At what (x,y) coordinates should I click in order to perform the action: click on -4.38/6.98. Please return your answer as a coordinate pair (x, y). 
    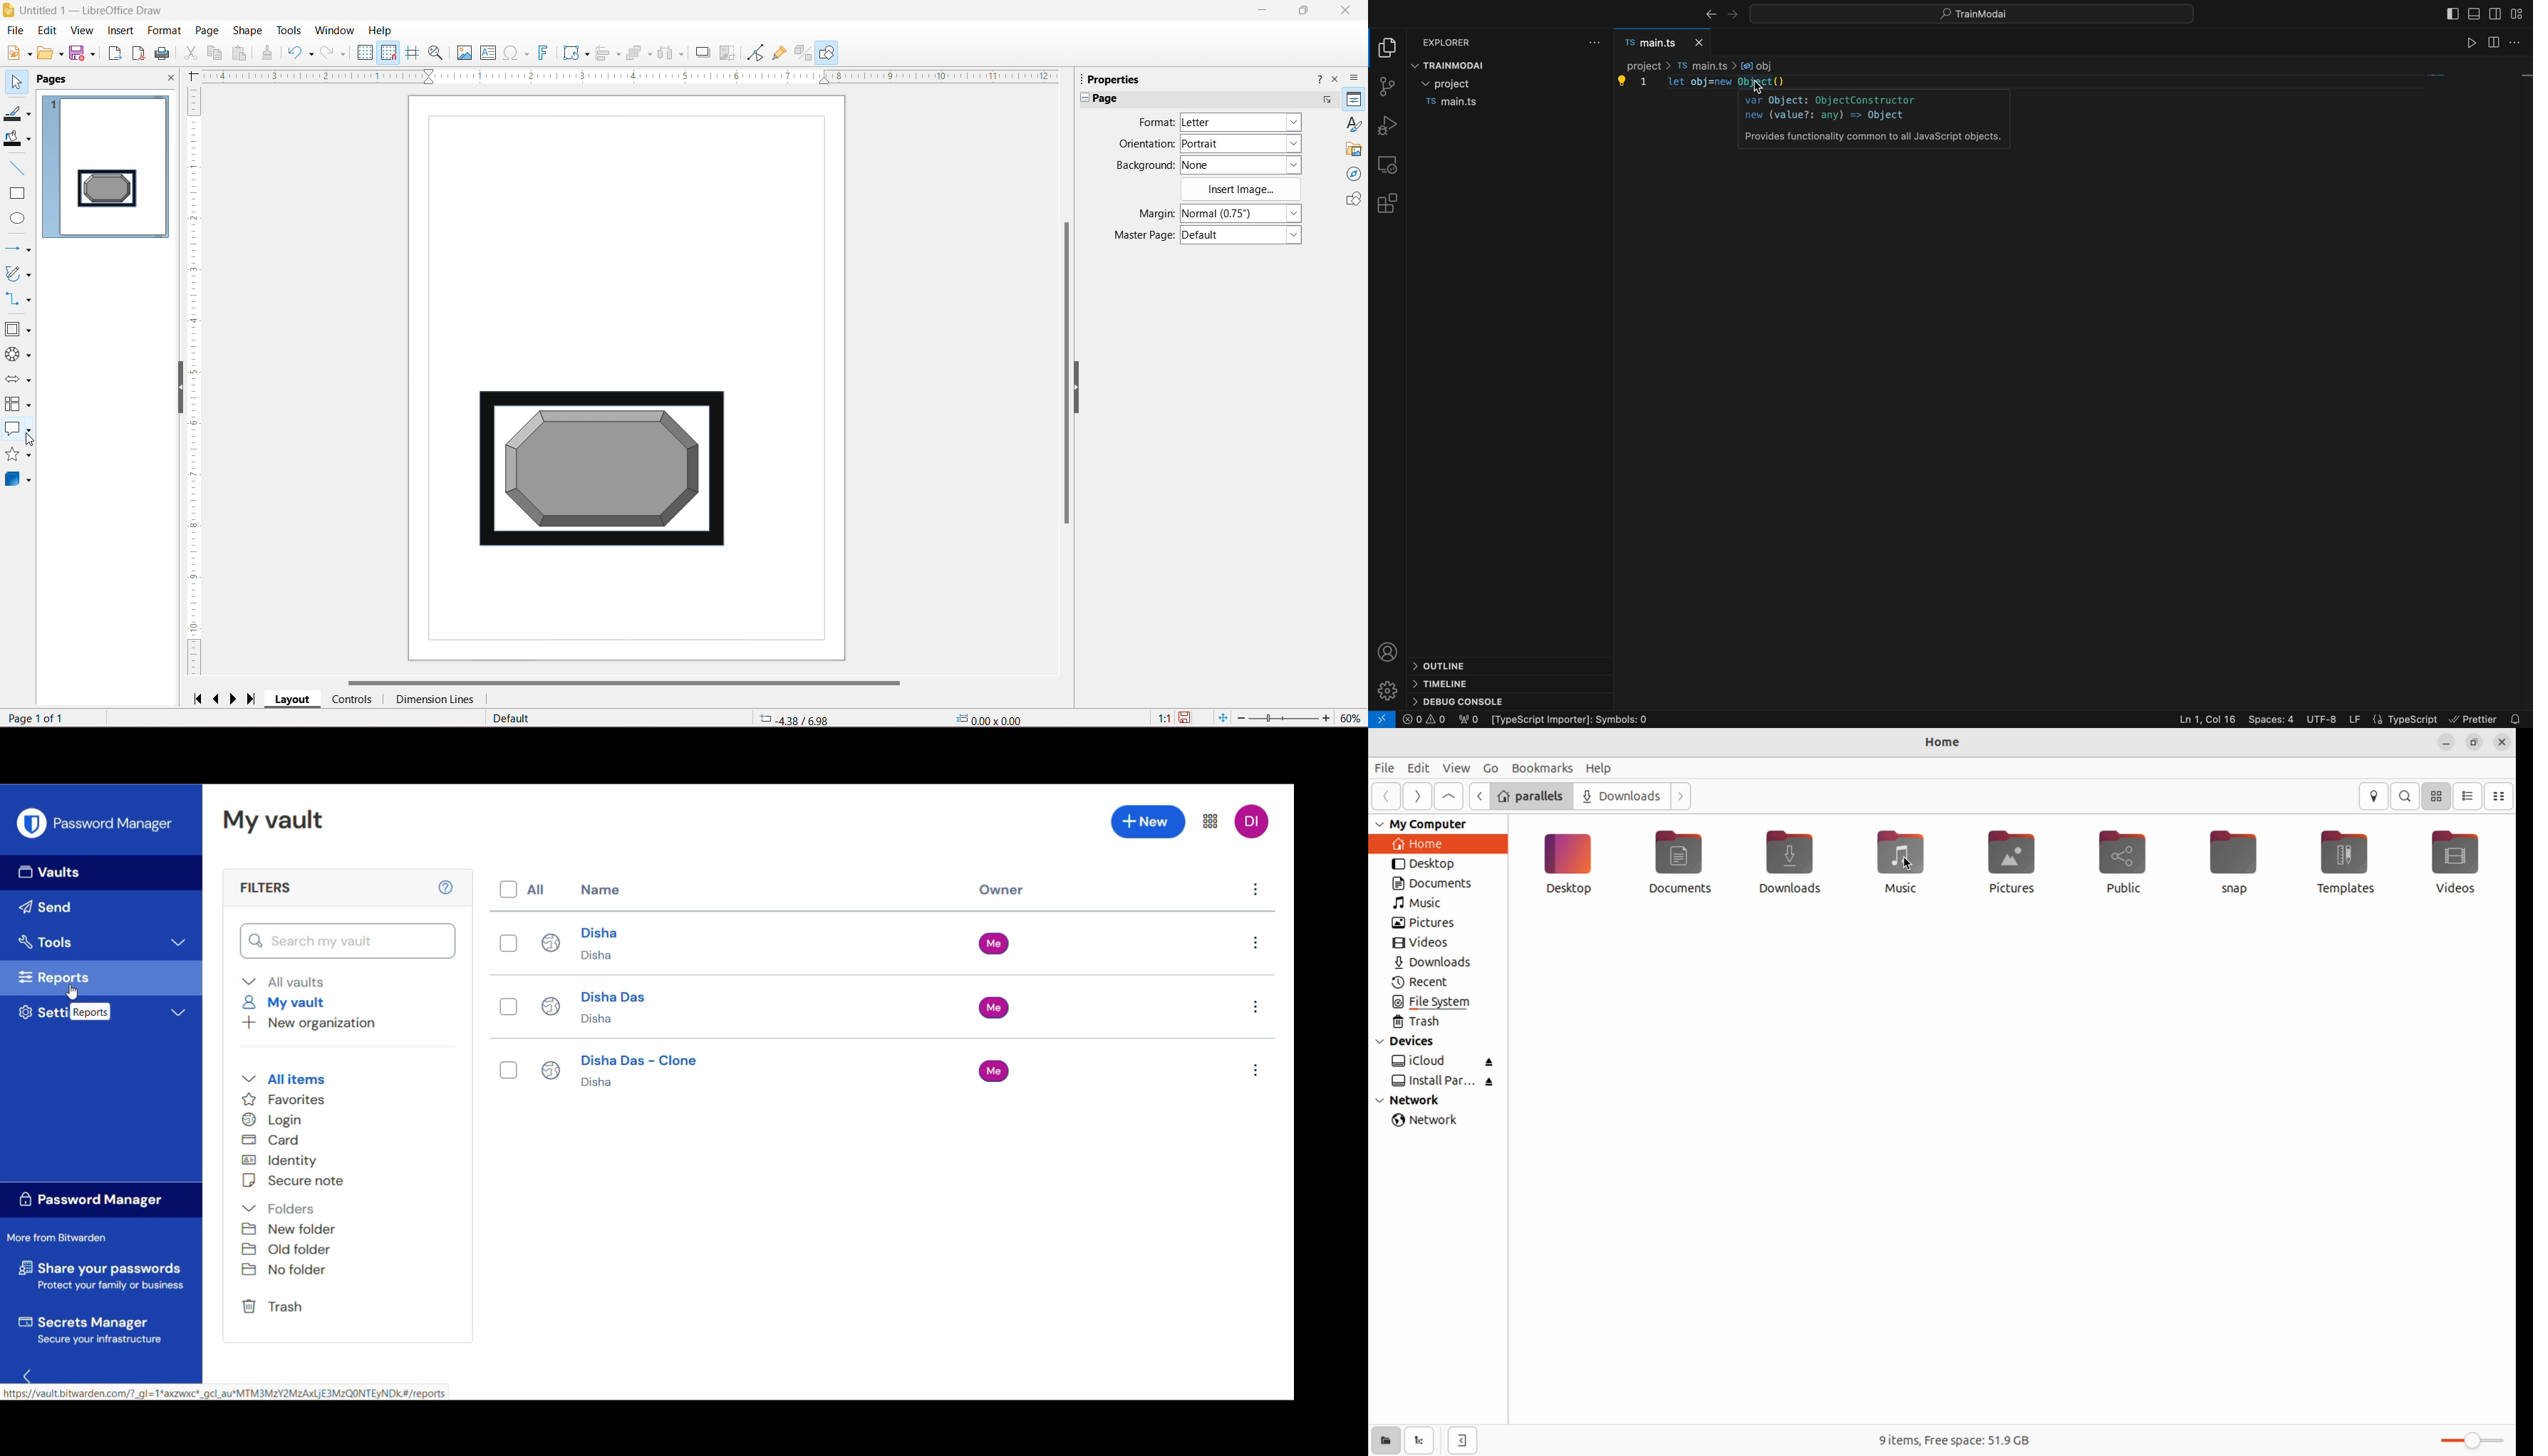
    Looking at the image, I should click on (792, 718).